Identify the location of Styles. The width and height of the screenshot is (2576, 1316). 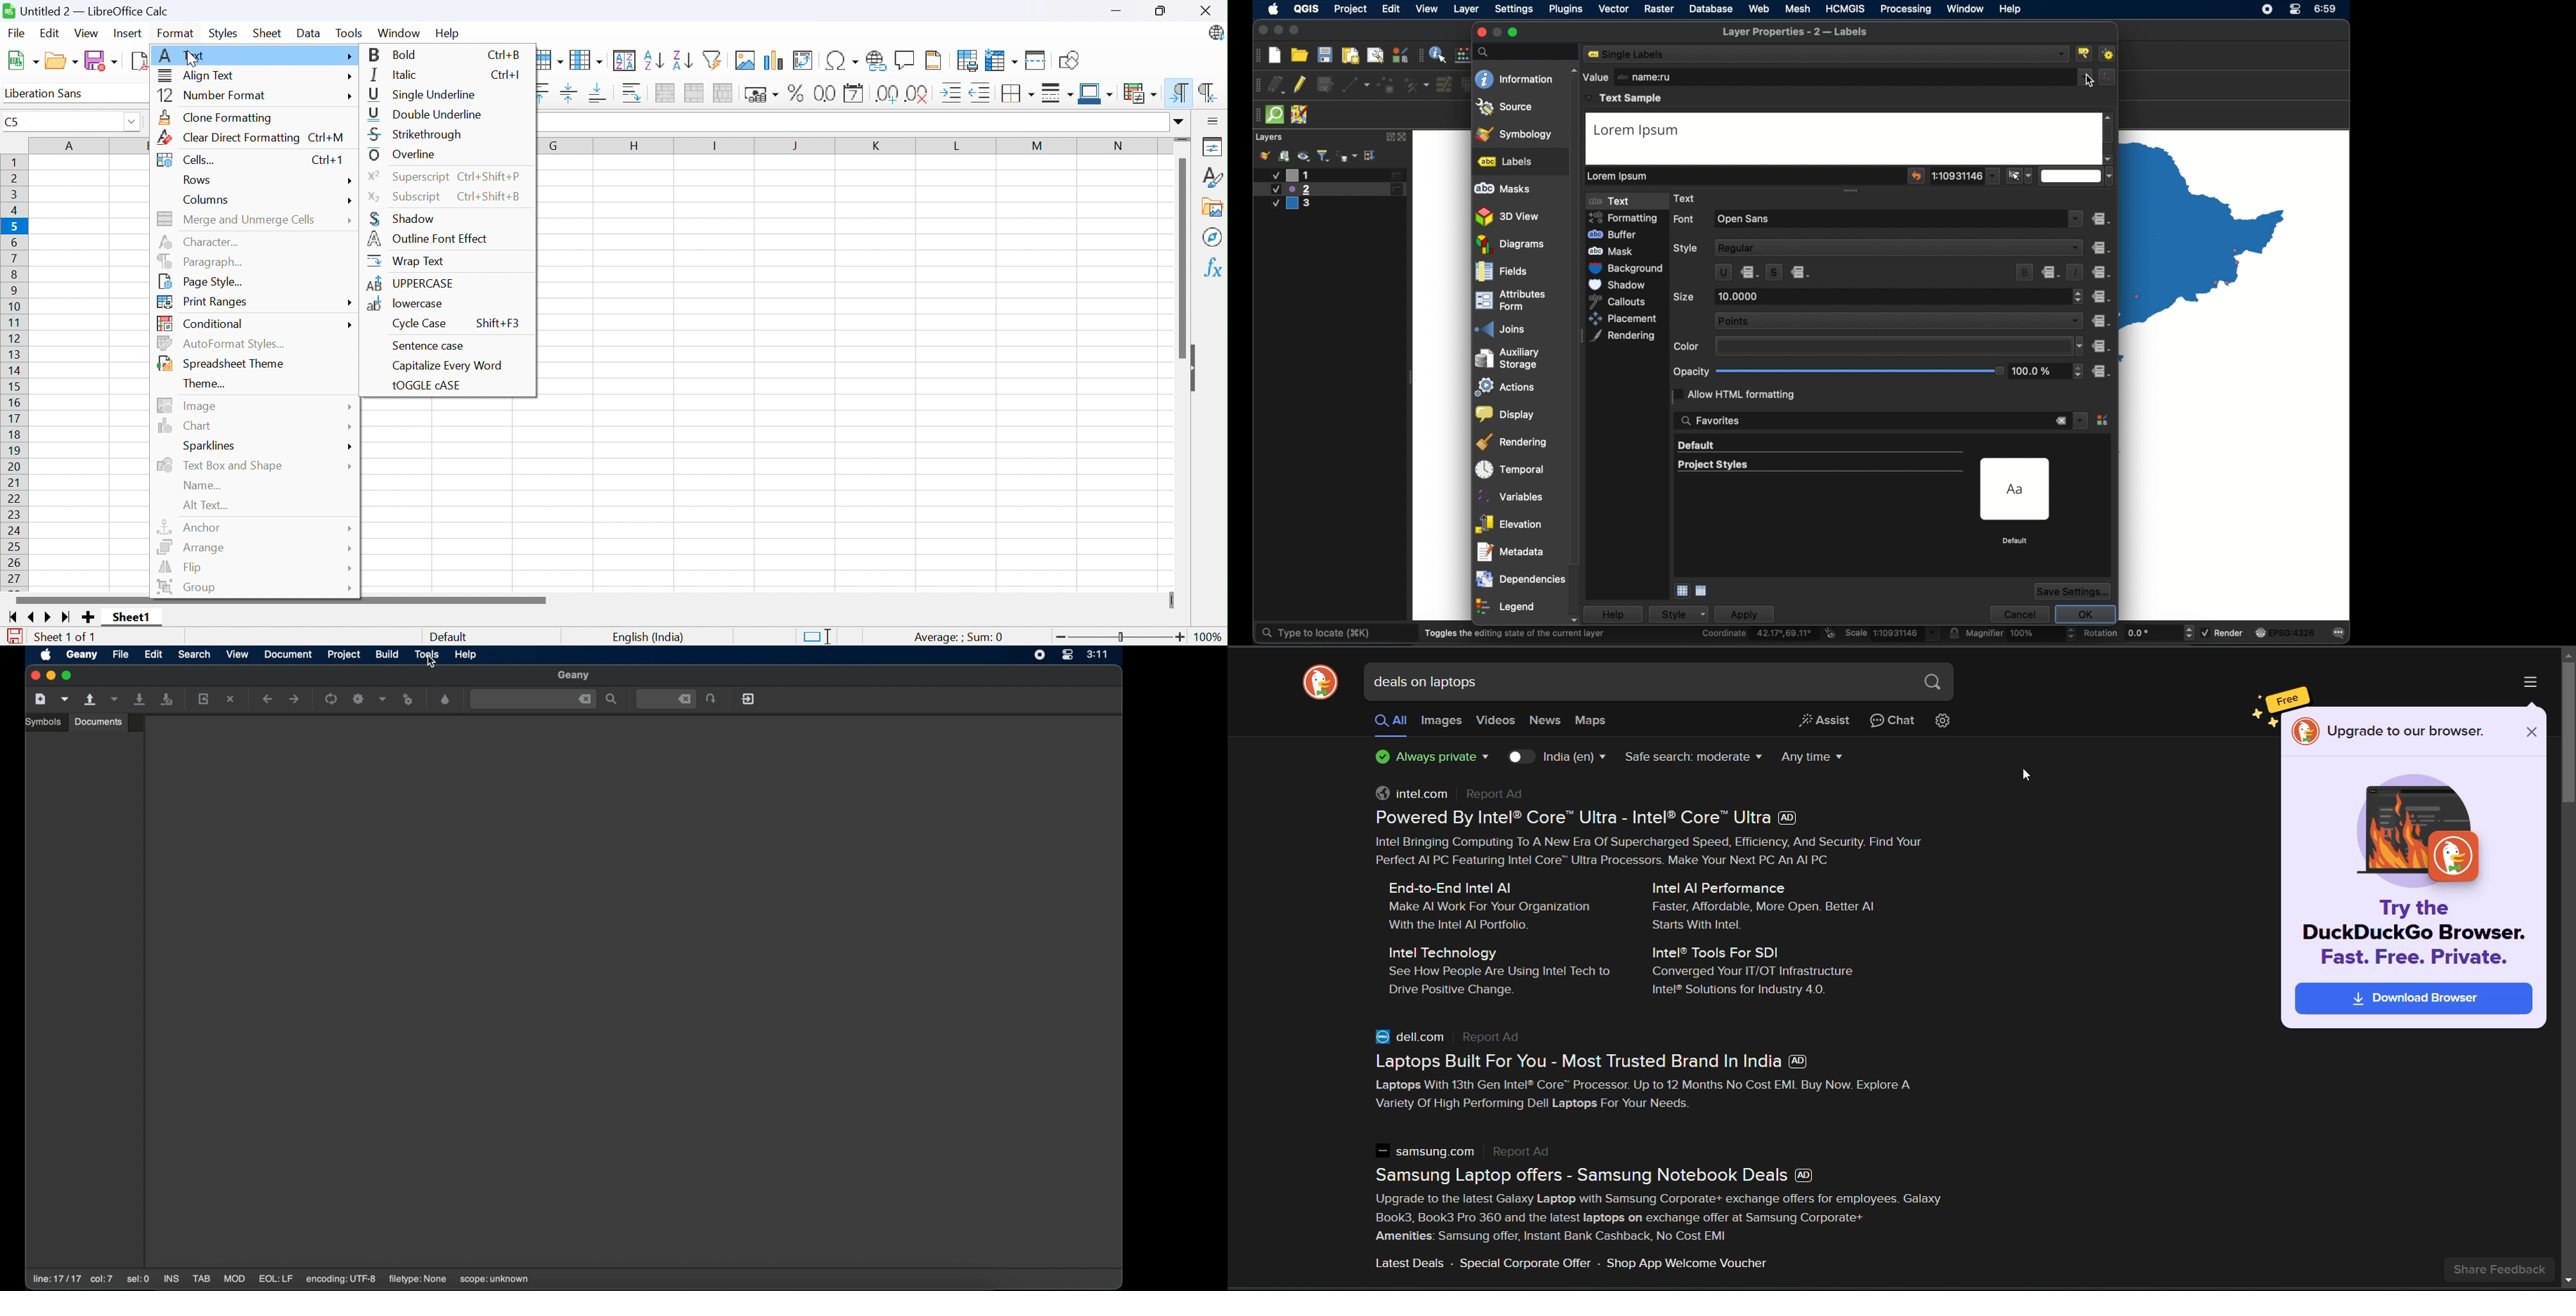
(1213, 177).